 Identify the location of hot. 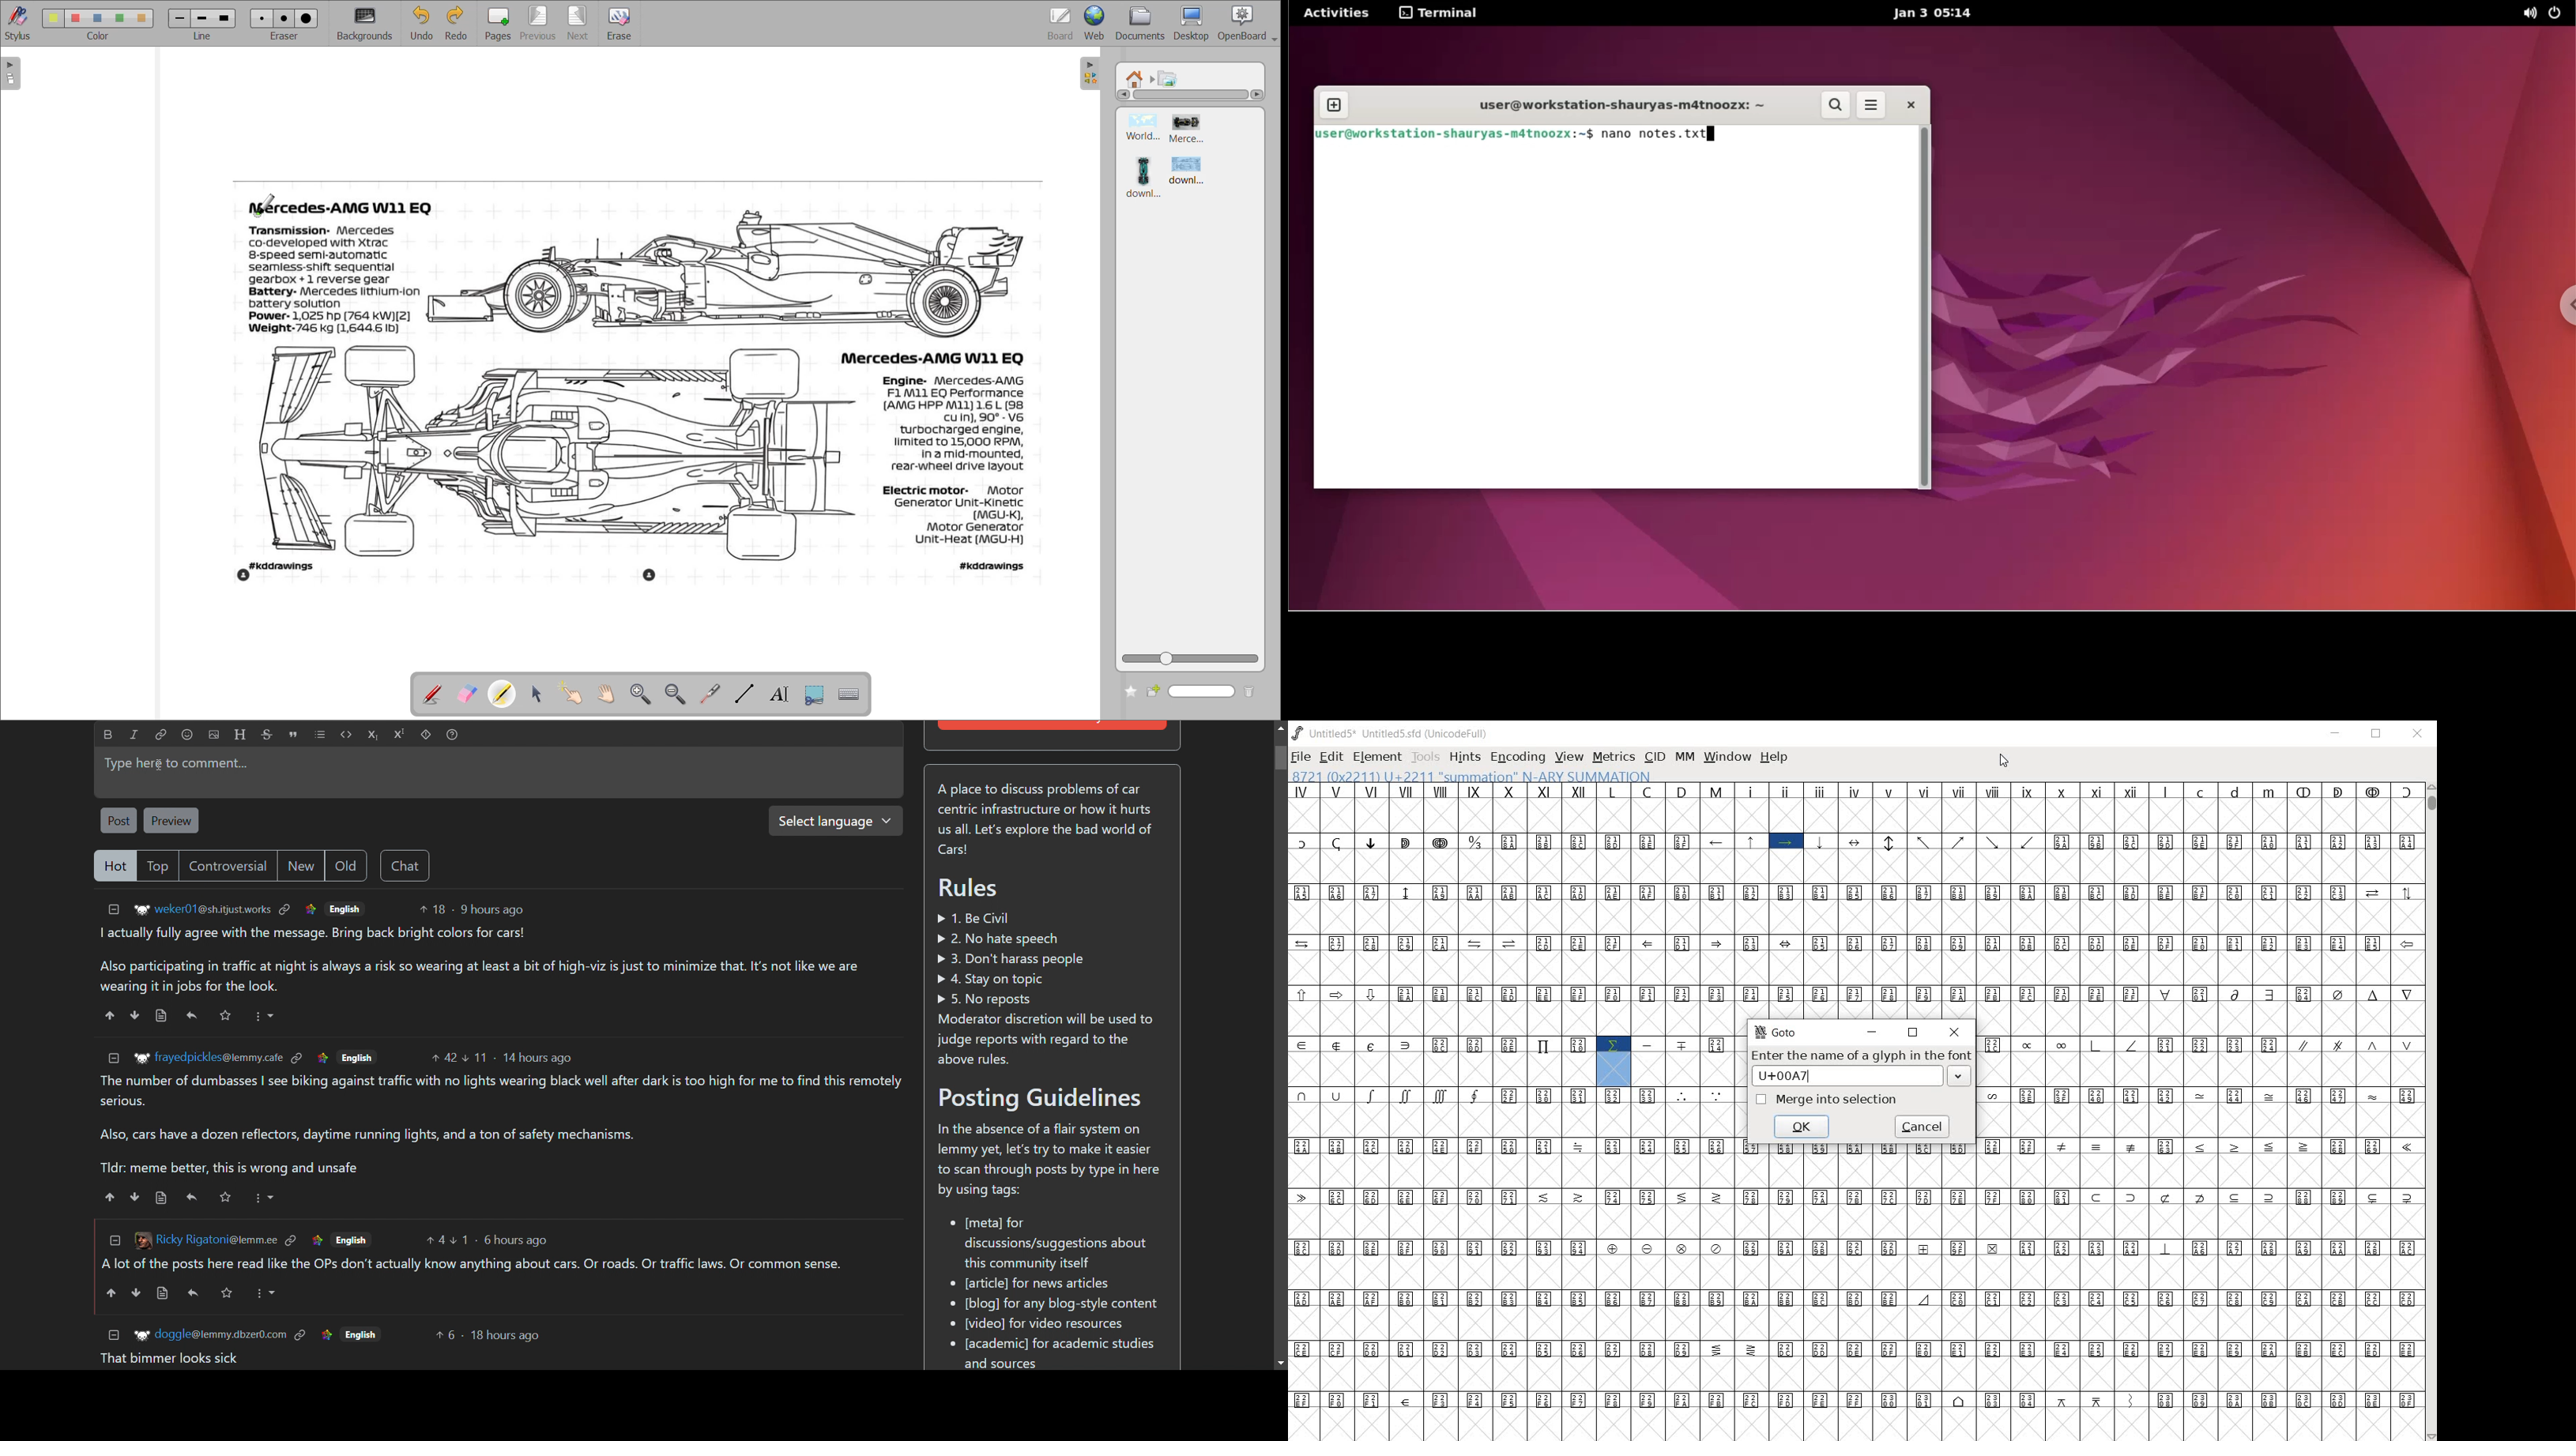
(114, 866).